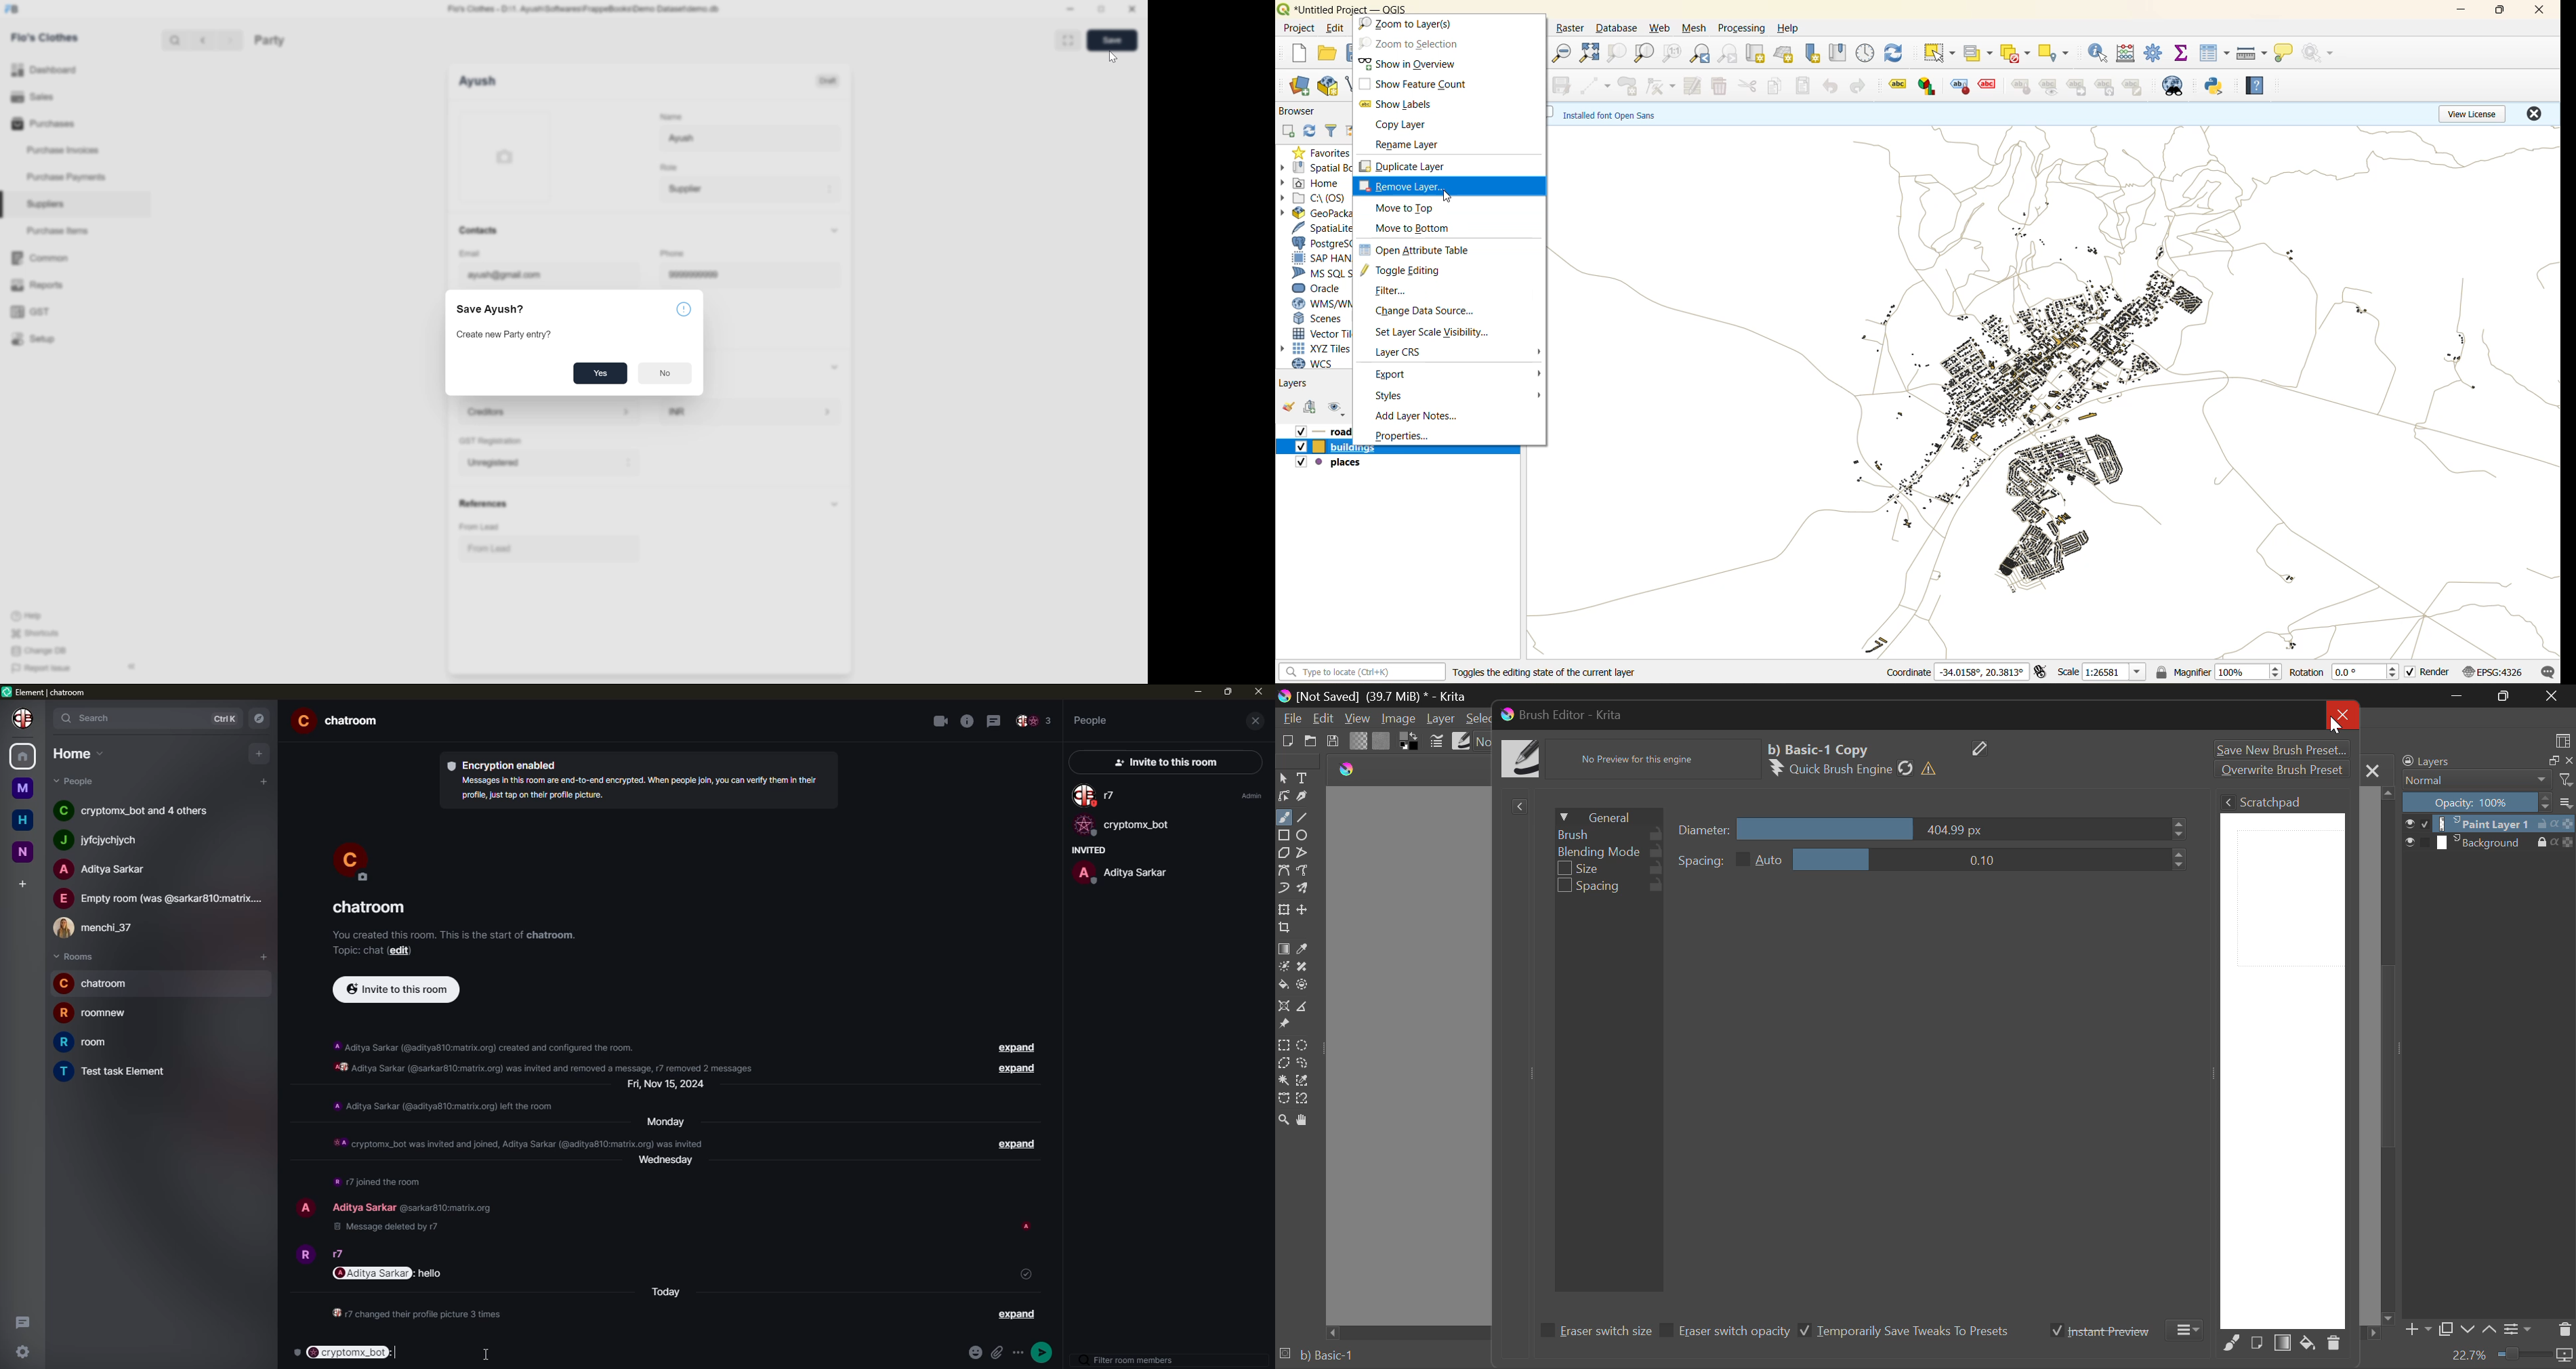 The height and width of the screenshot is (1372, 2576). I want to click on Common, so click(74, 258).